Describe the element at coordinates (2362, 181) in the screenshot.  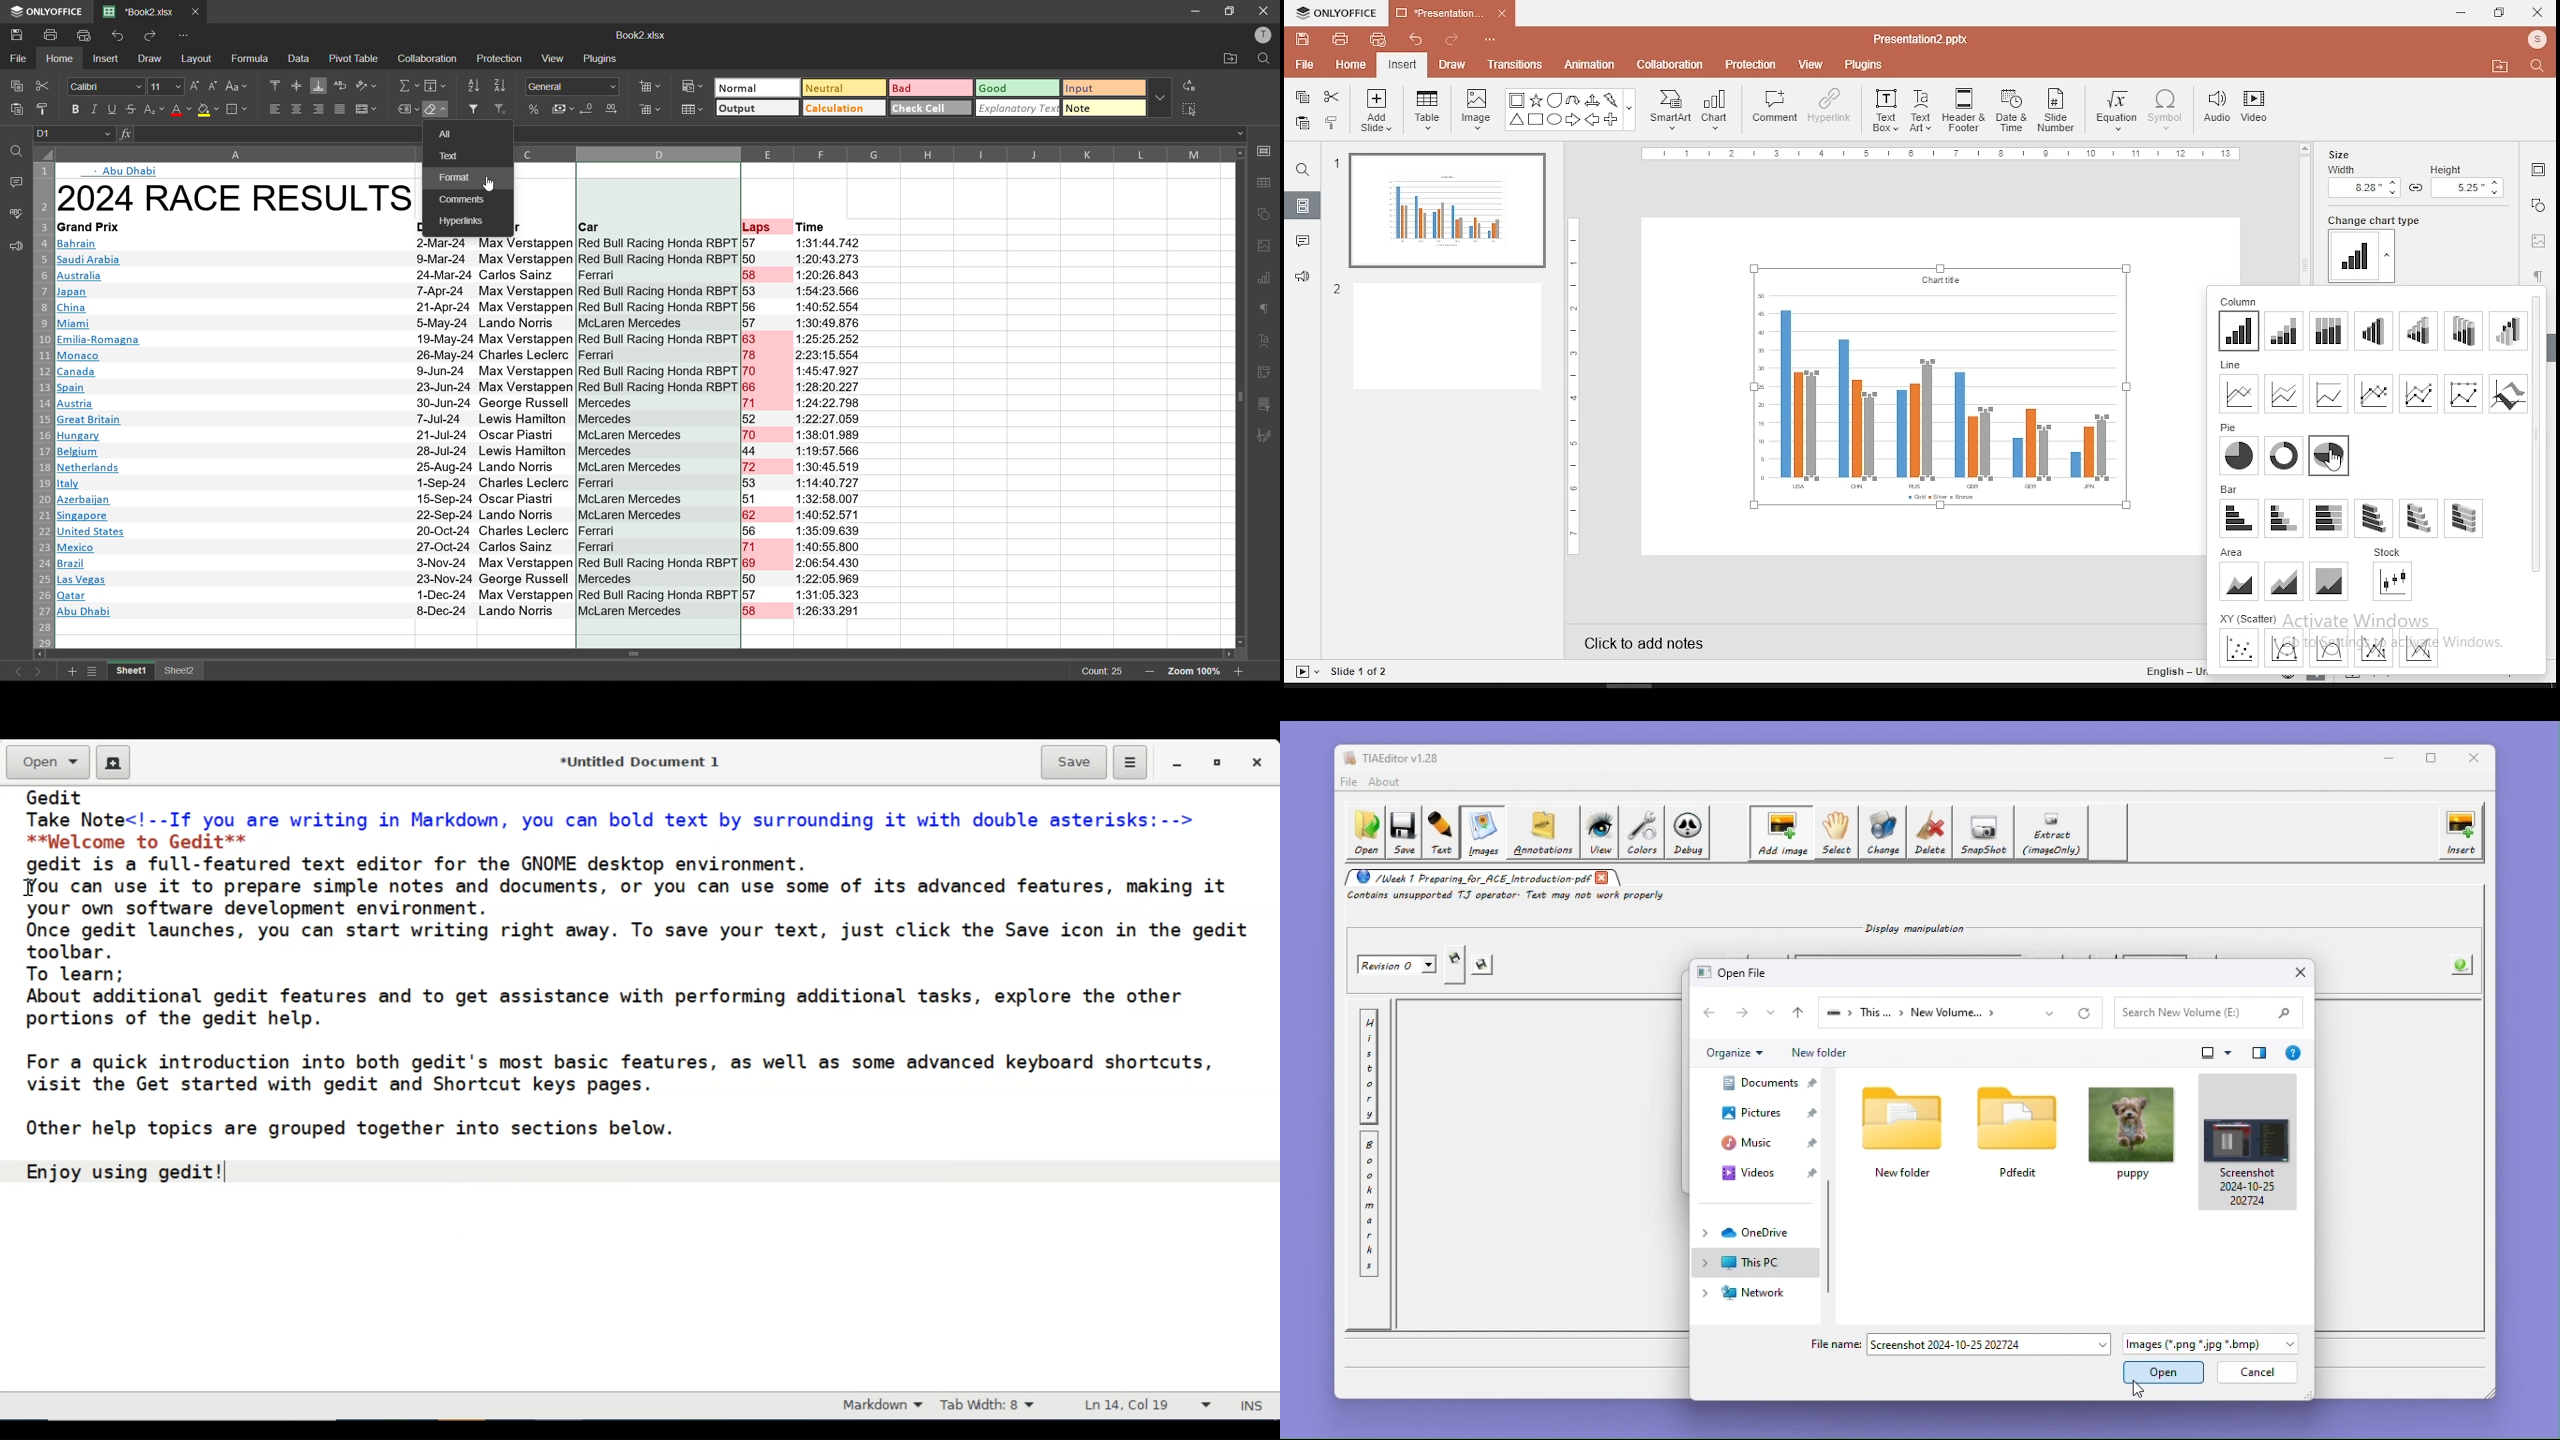
I see `width` at that location.